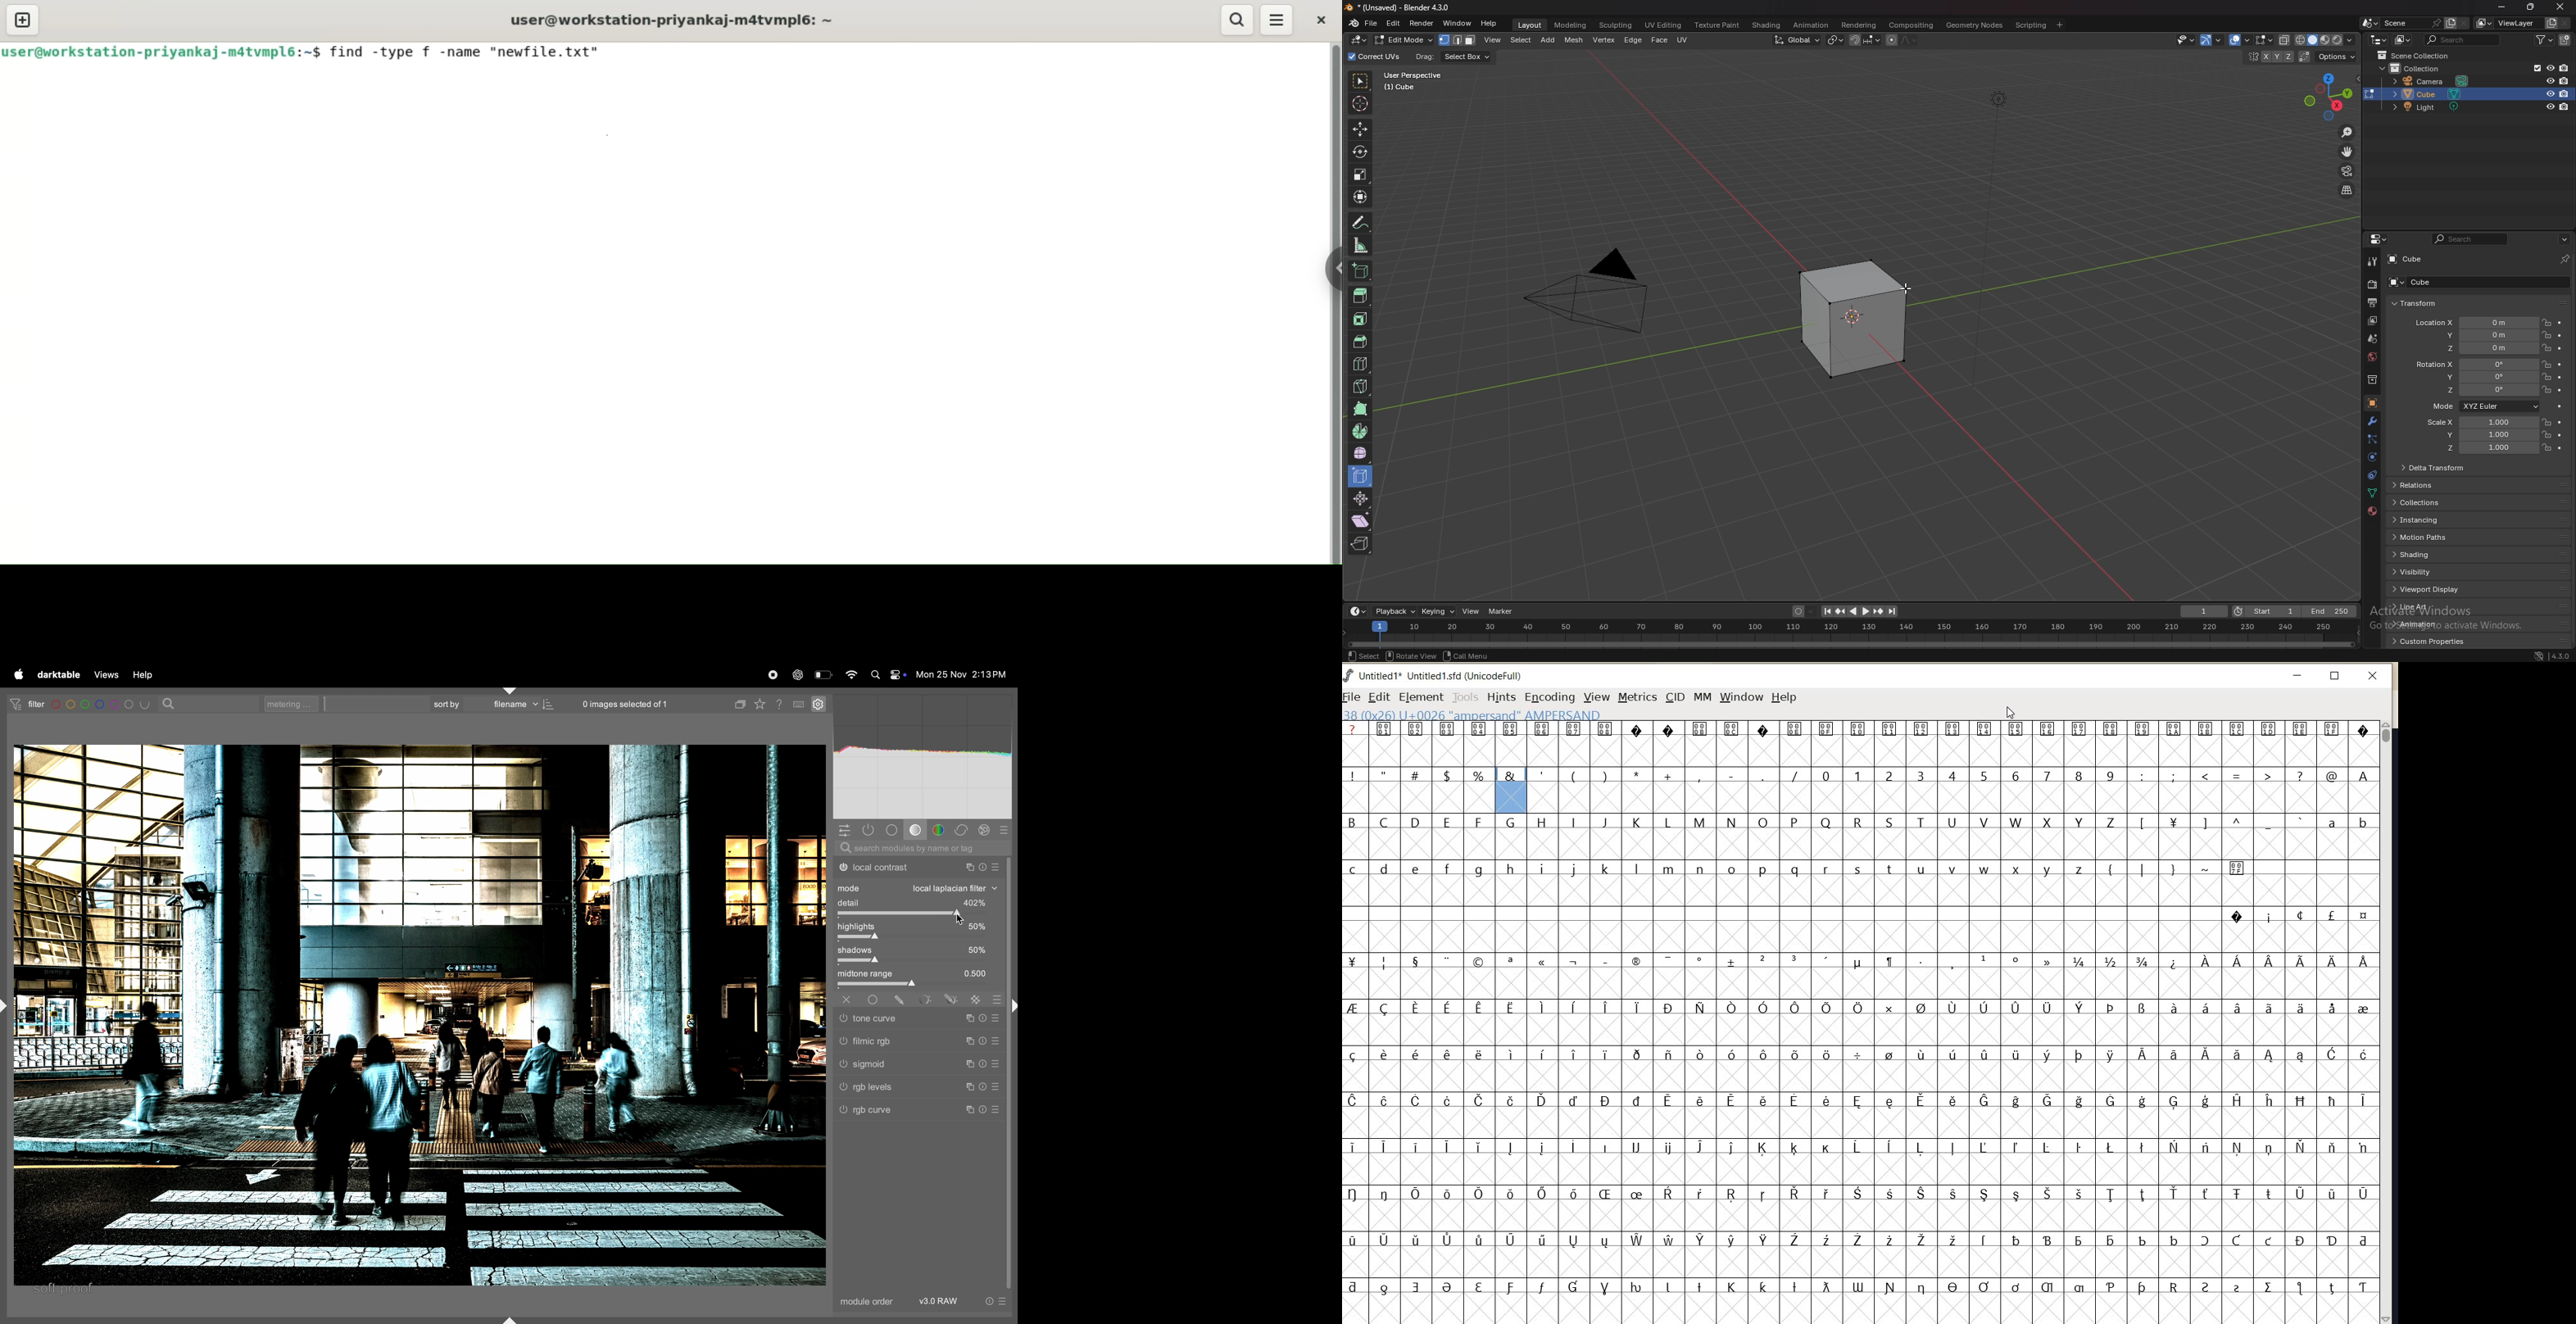  I want to click on rgb levels, so click(914, 1089).